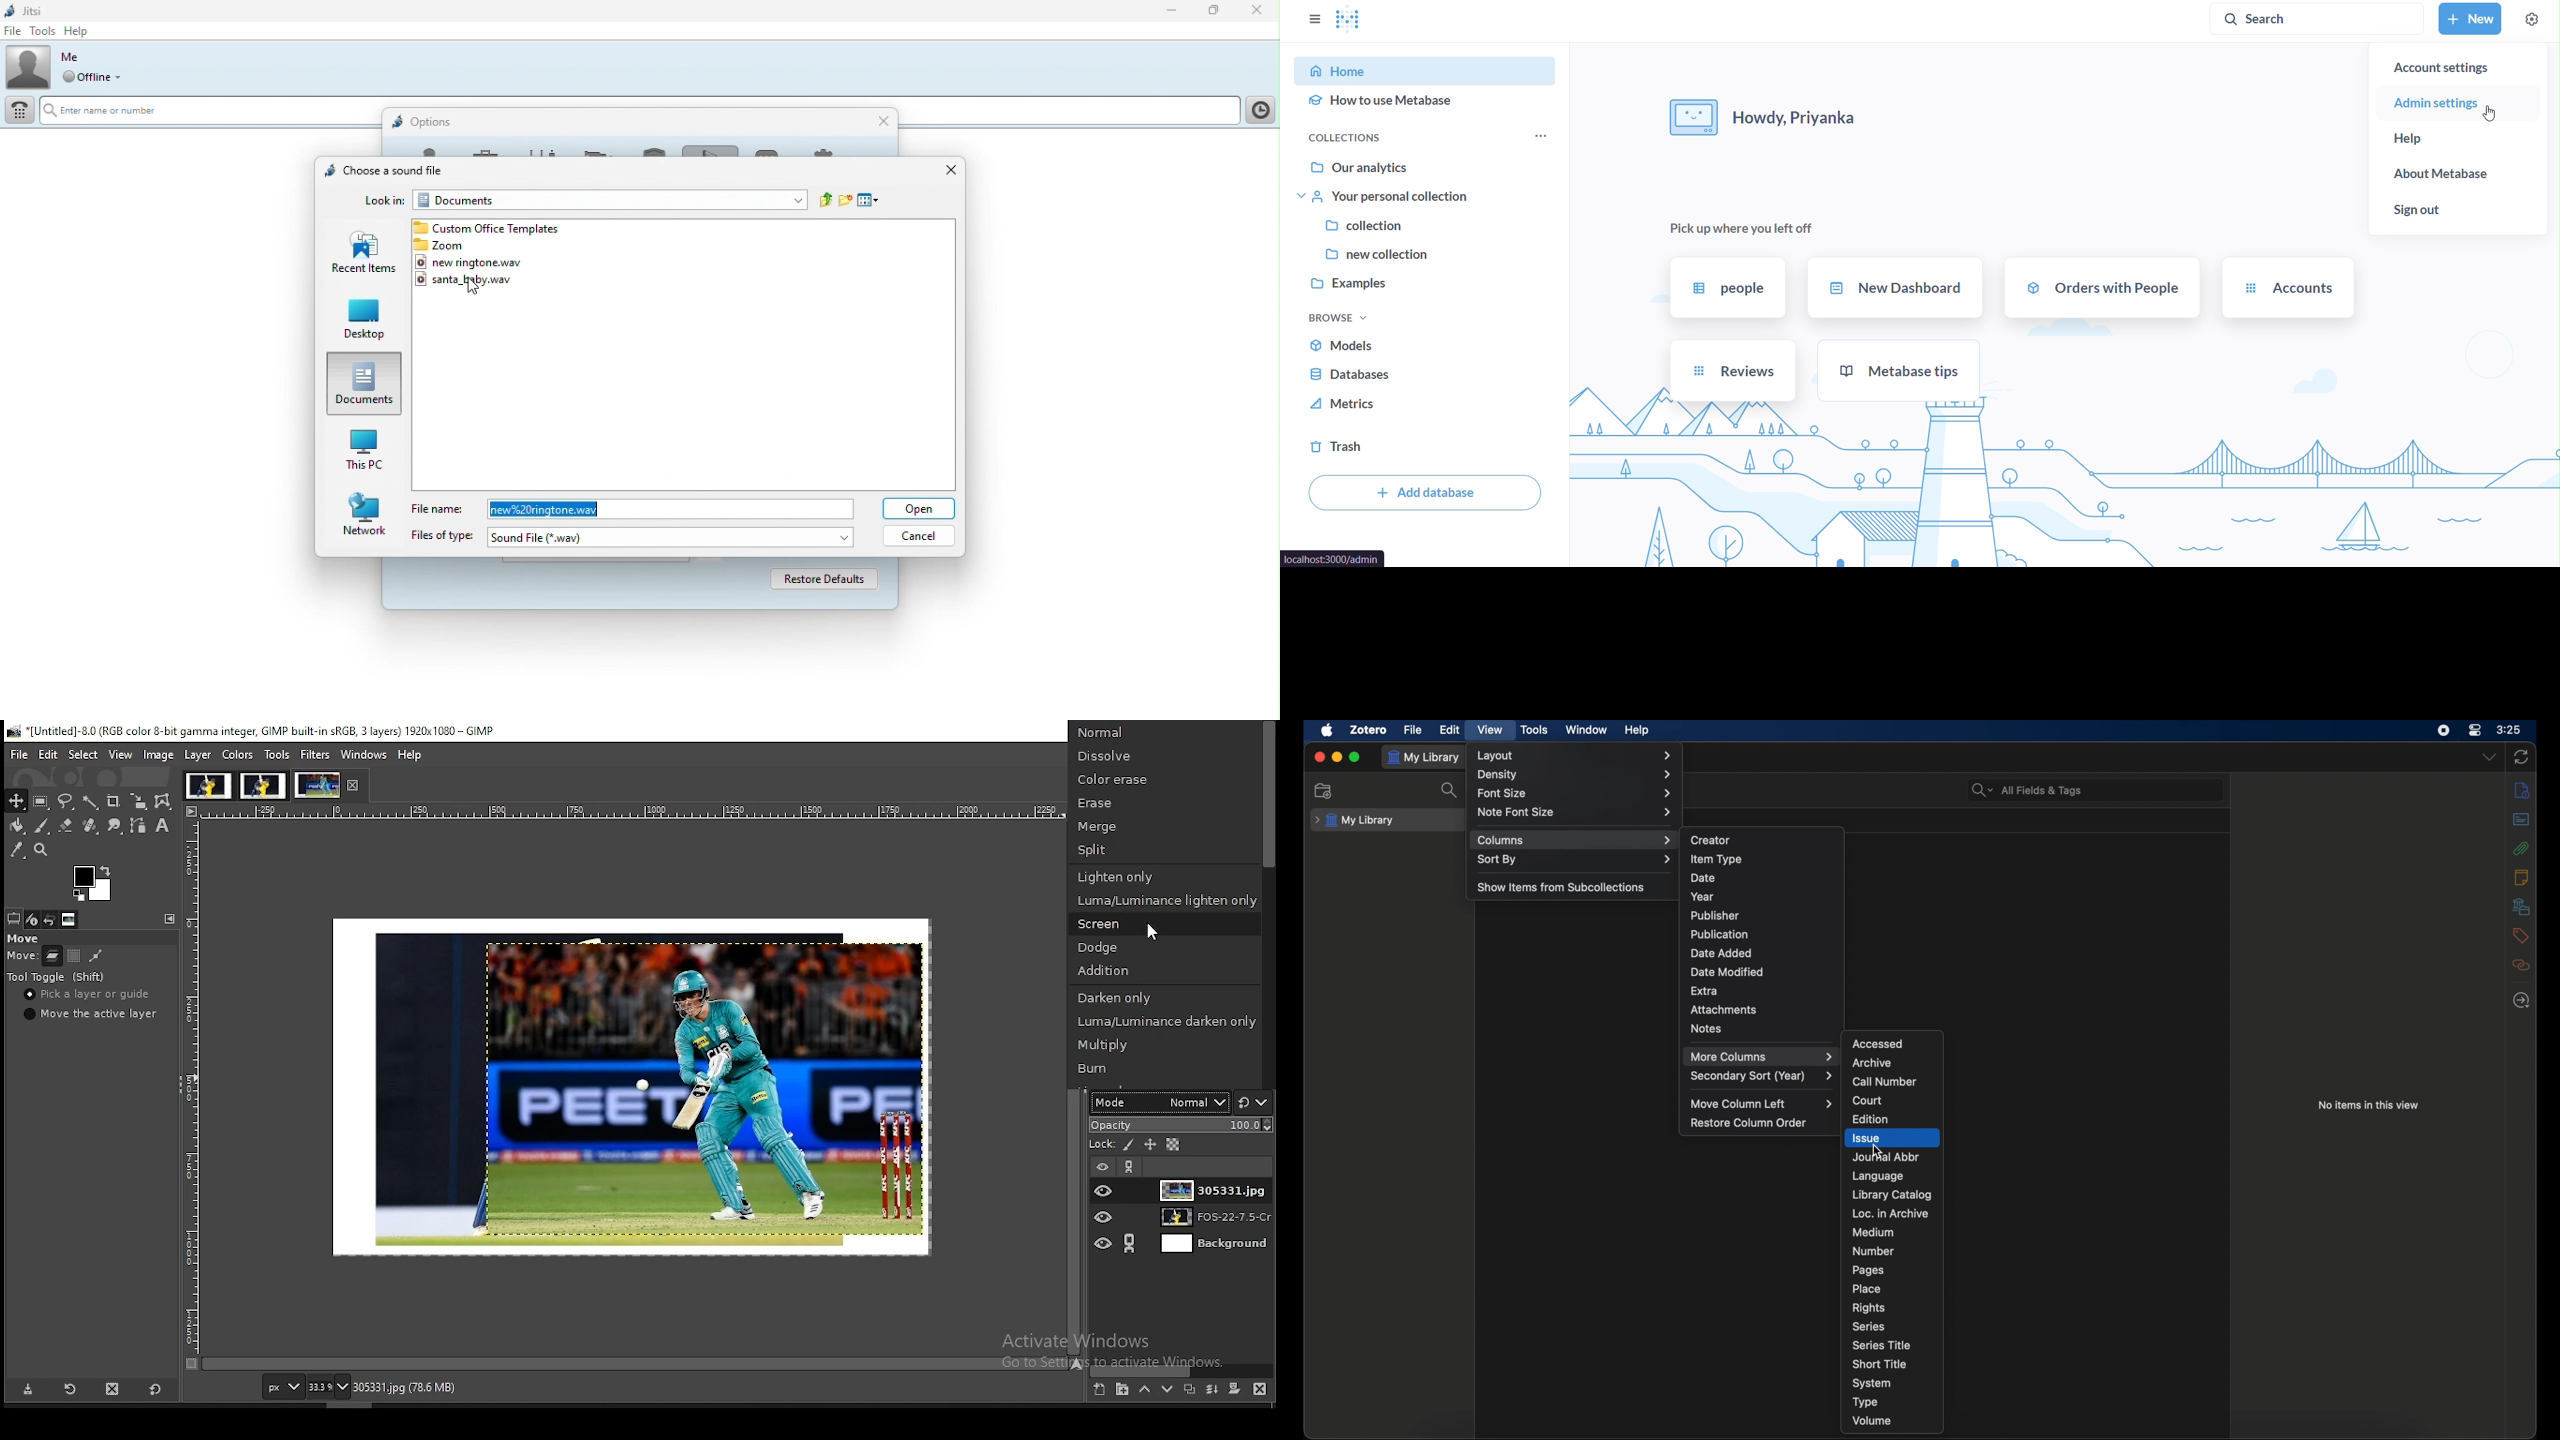  What do you see at coordinates (1165, 971) in the screenshot?
I see `addition` at bounding box center [1165, 971].